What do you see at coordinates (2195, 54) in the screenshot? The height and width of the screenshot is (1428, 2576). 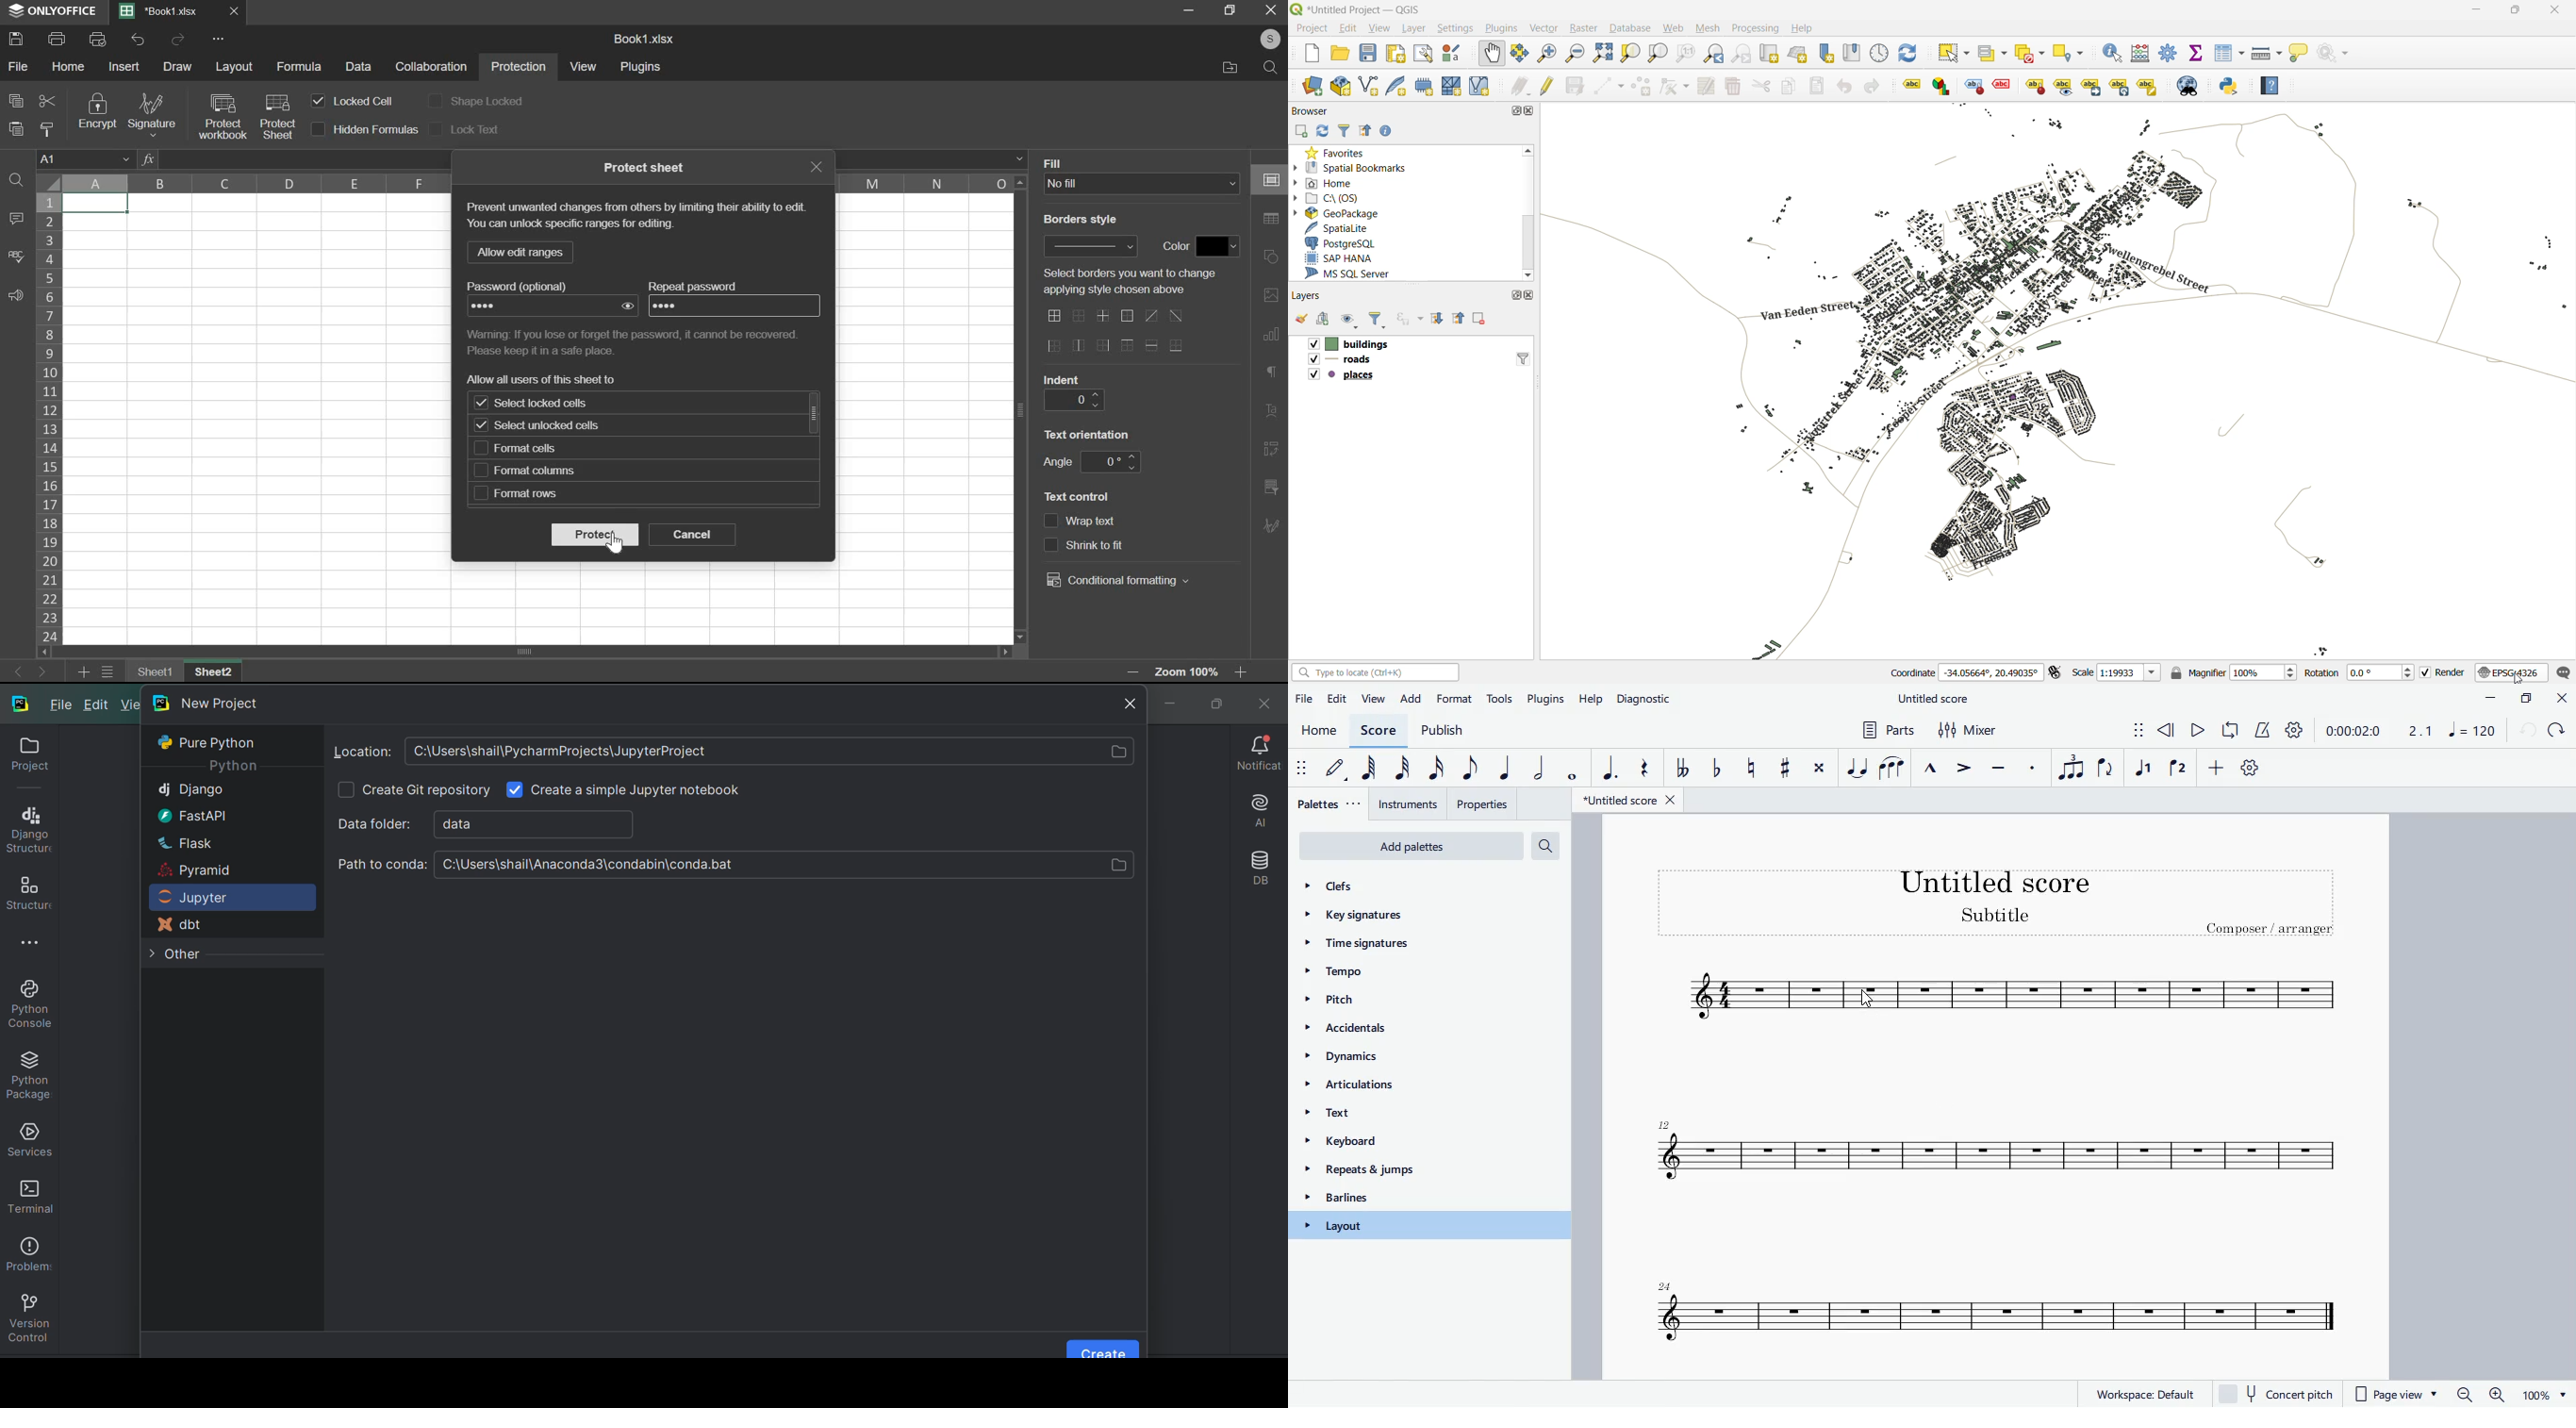 I see `statistical summary` at bounding box center [2195, 54].